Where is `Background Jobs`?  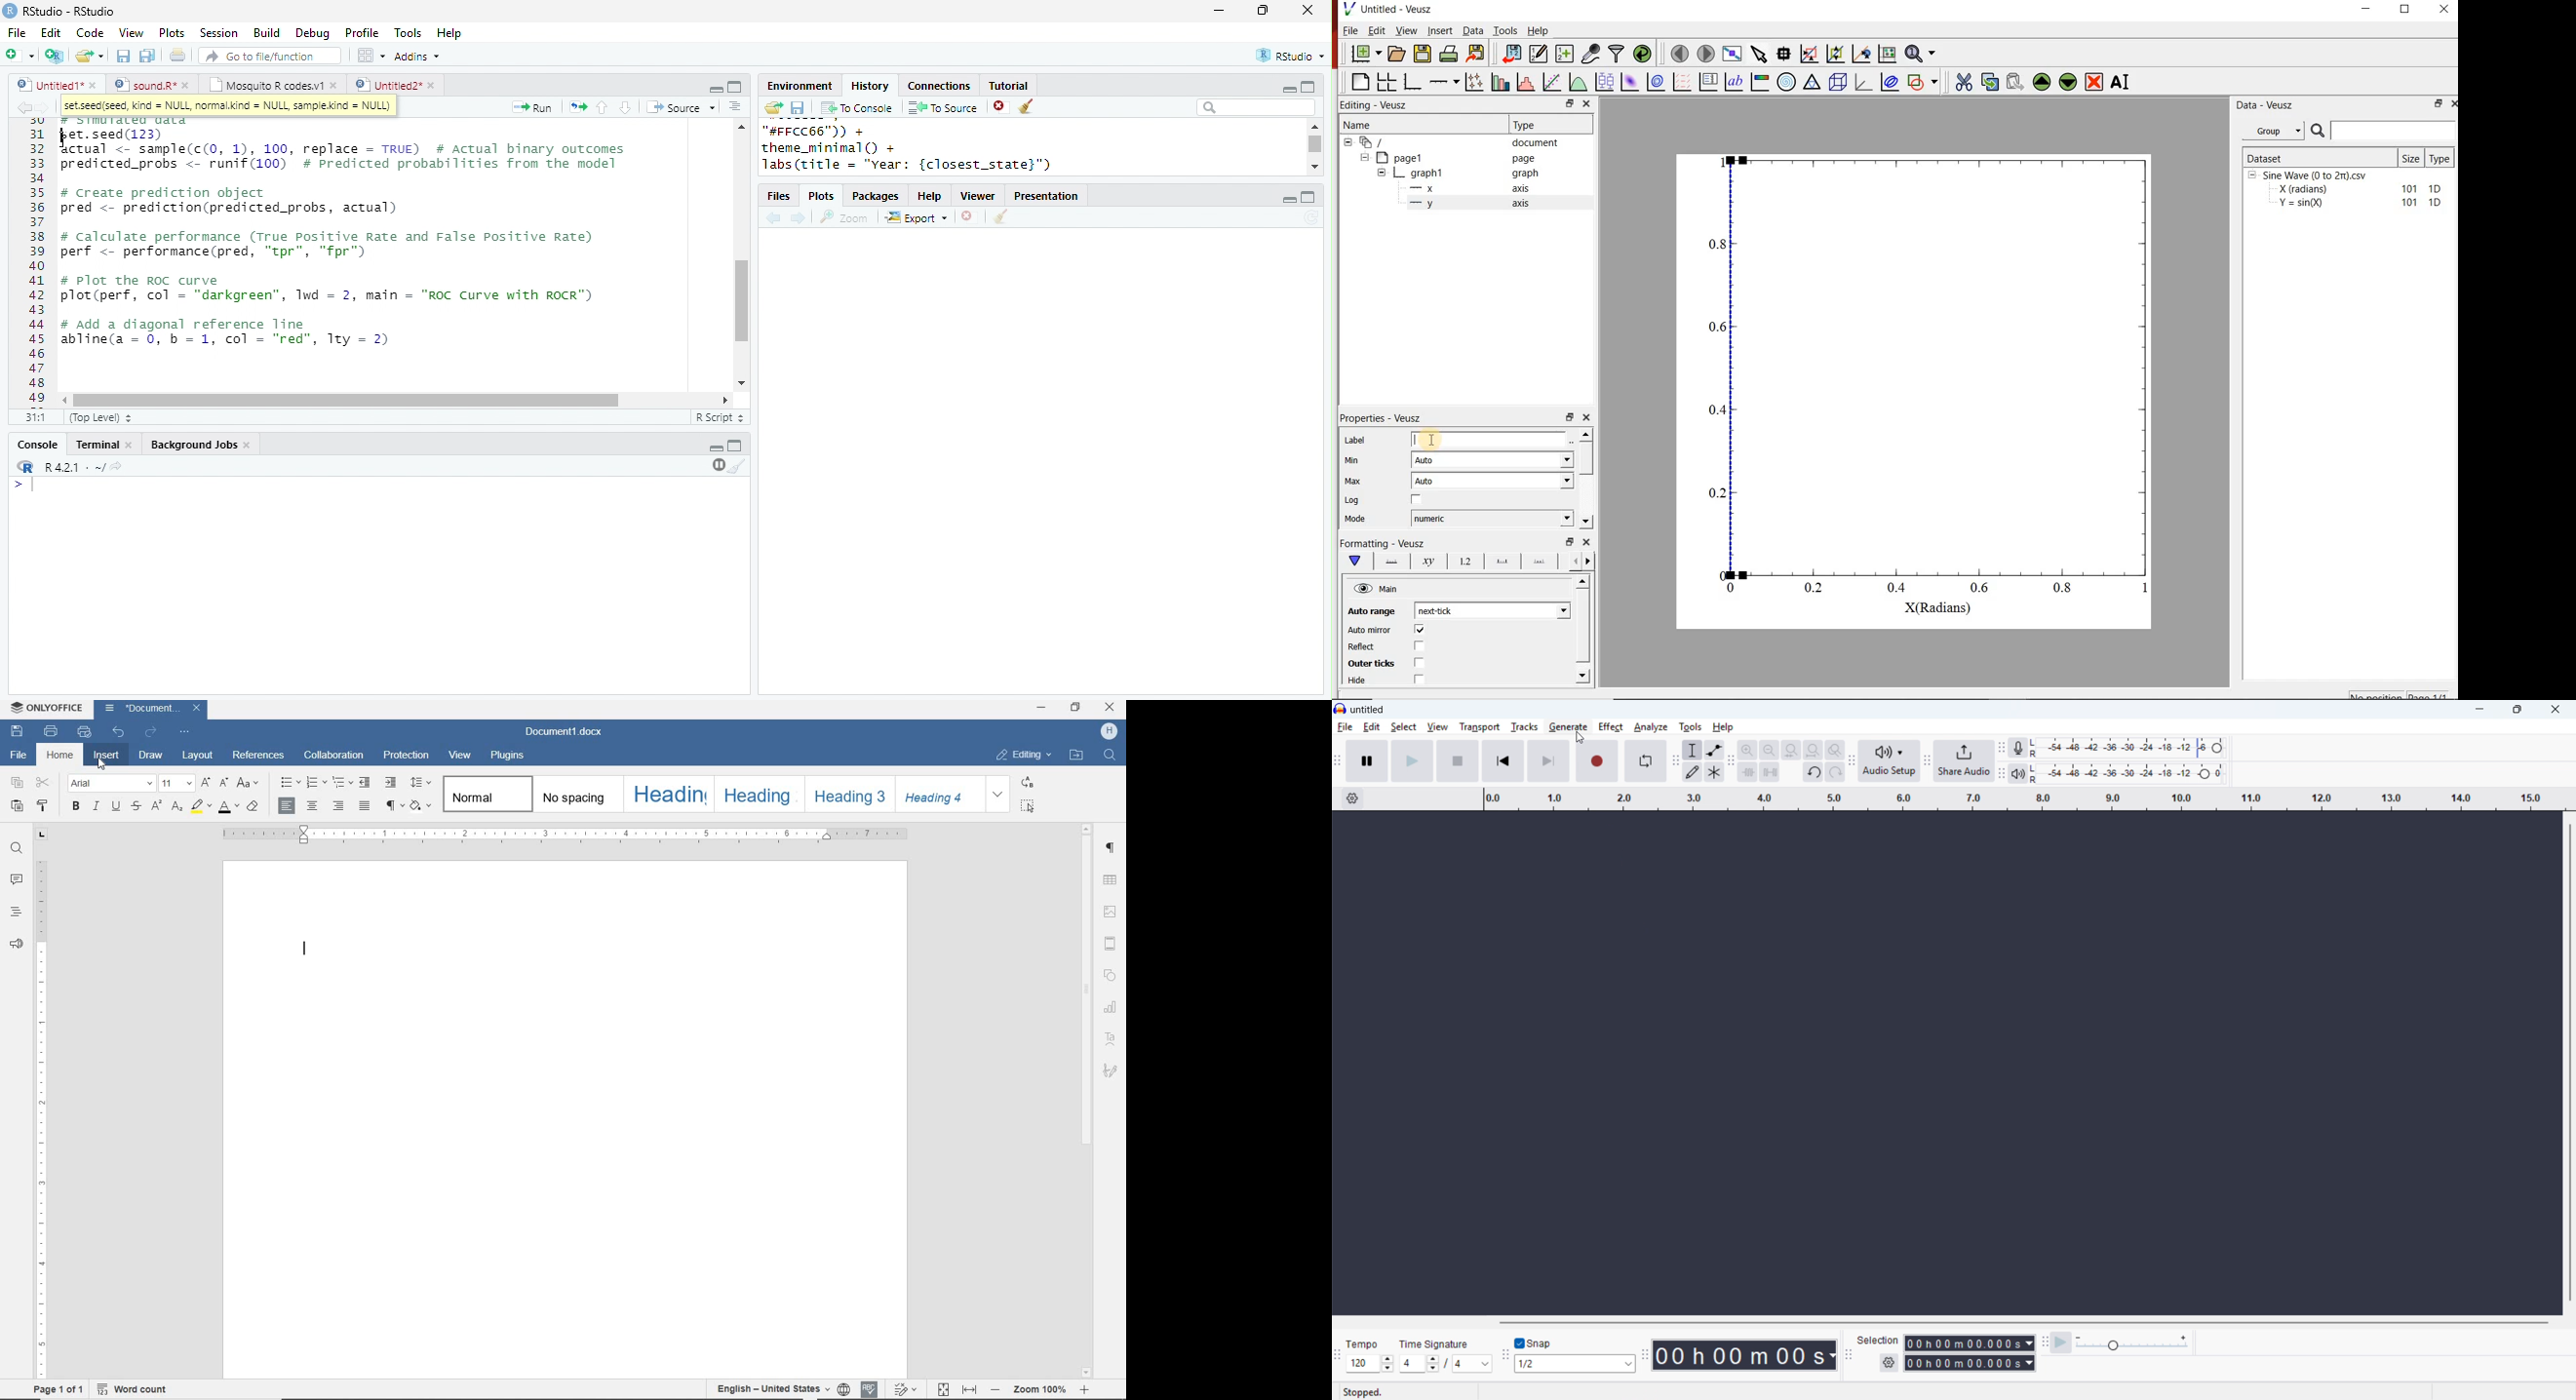 Background Jobs is located at coordinates (193, 445).